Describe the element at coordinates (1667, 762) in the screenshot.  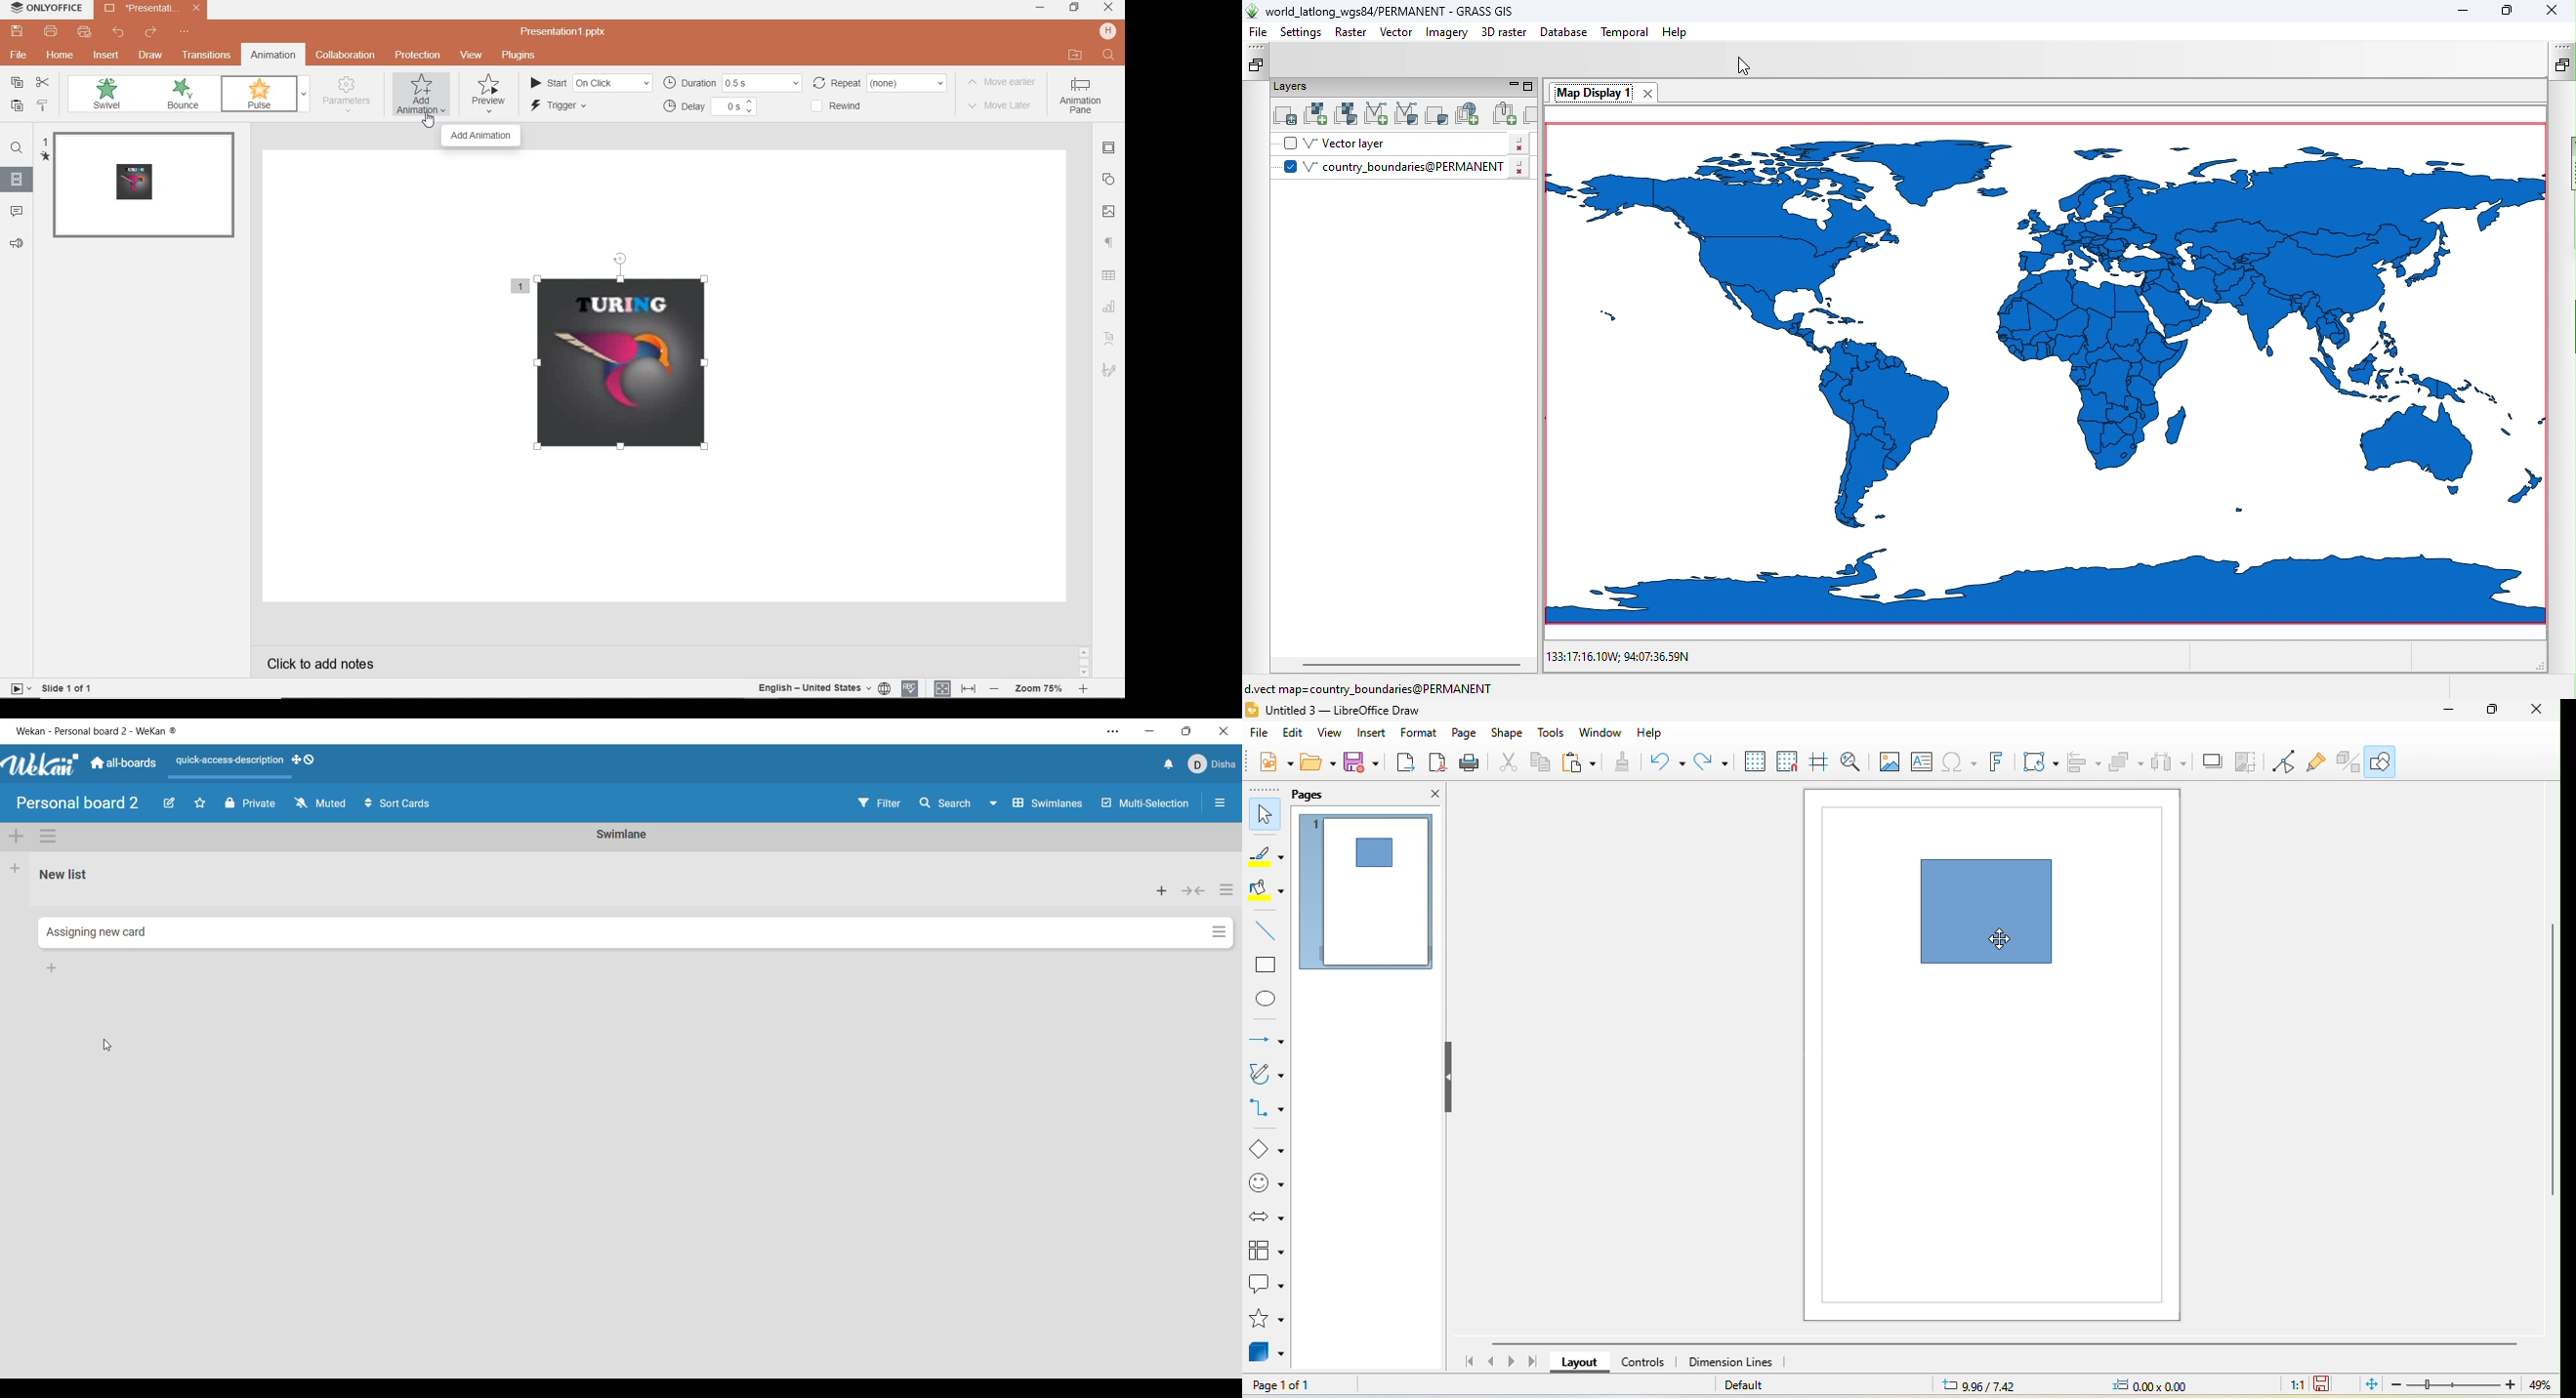
I see `undo` at that location.